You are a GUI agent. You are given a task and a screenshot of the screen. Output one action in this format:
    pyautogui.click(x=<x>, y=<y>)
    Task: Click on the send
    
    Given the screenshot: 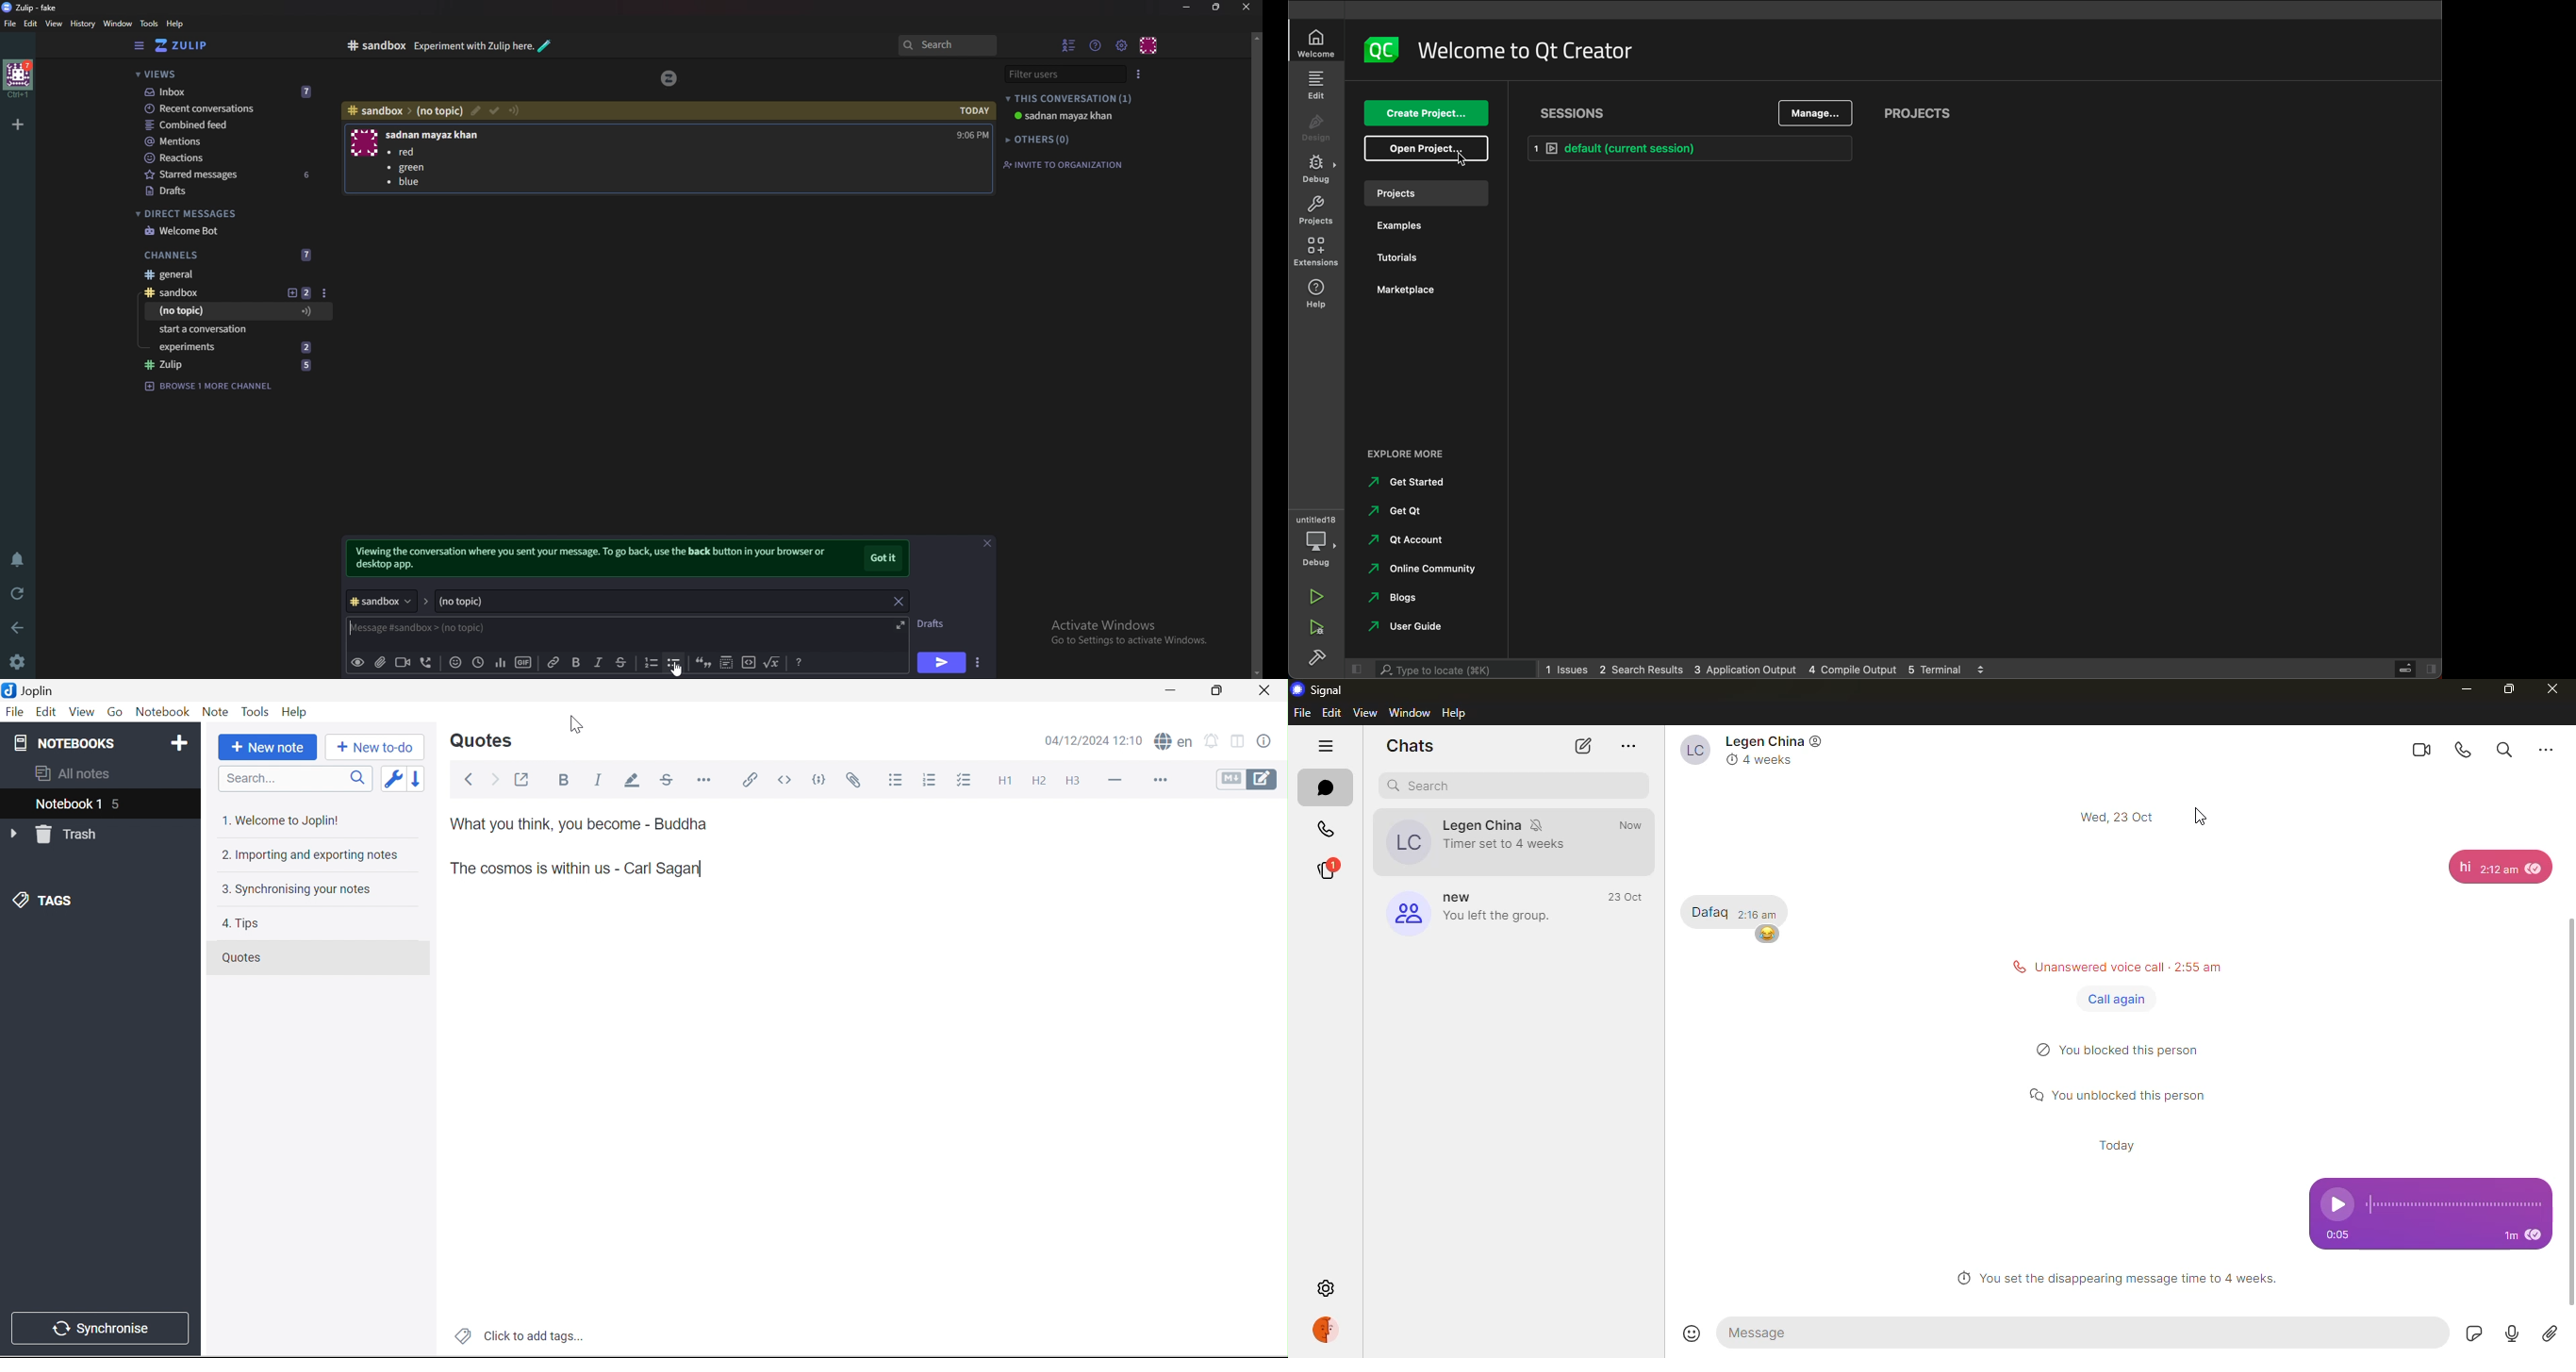 What is the action you would take?
    pyautogui.click(x=940, y=664)
    